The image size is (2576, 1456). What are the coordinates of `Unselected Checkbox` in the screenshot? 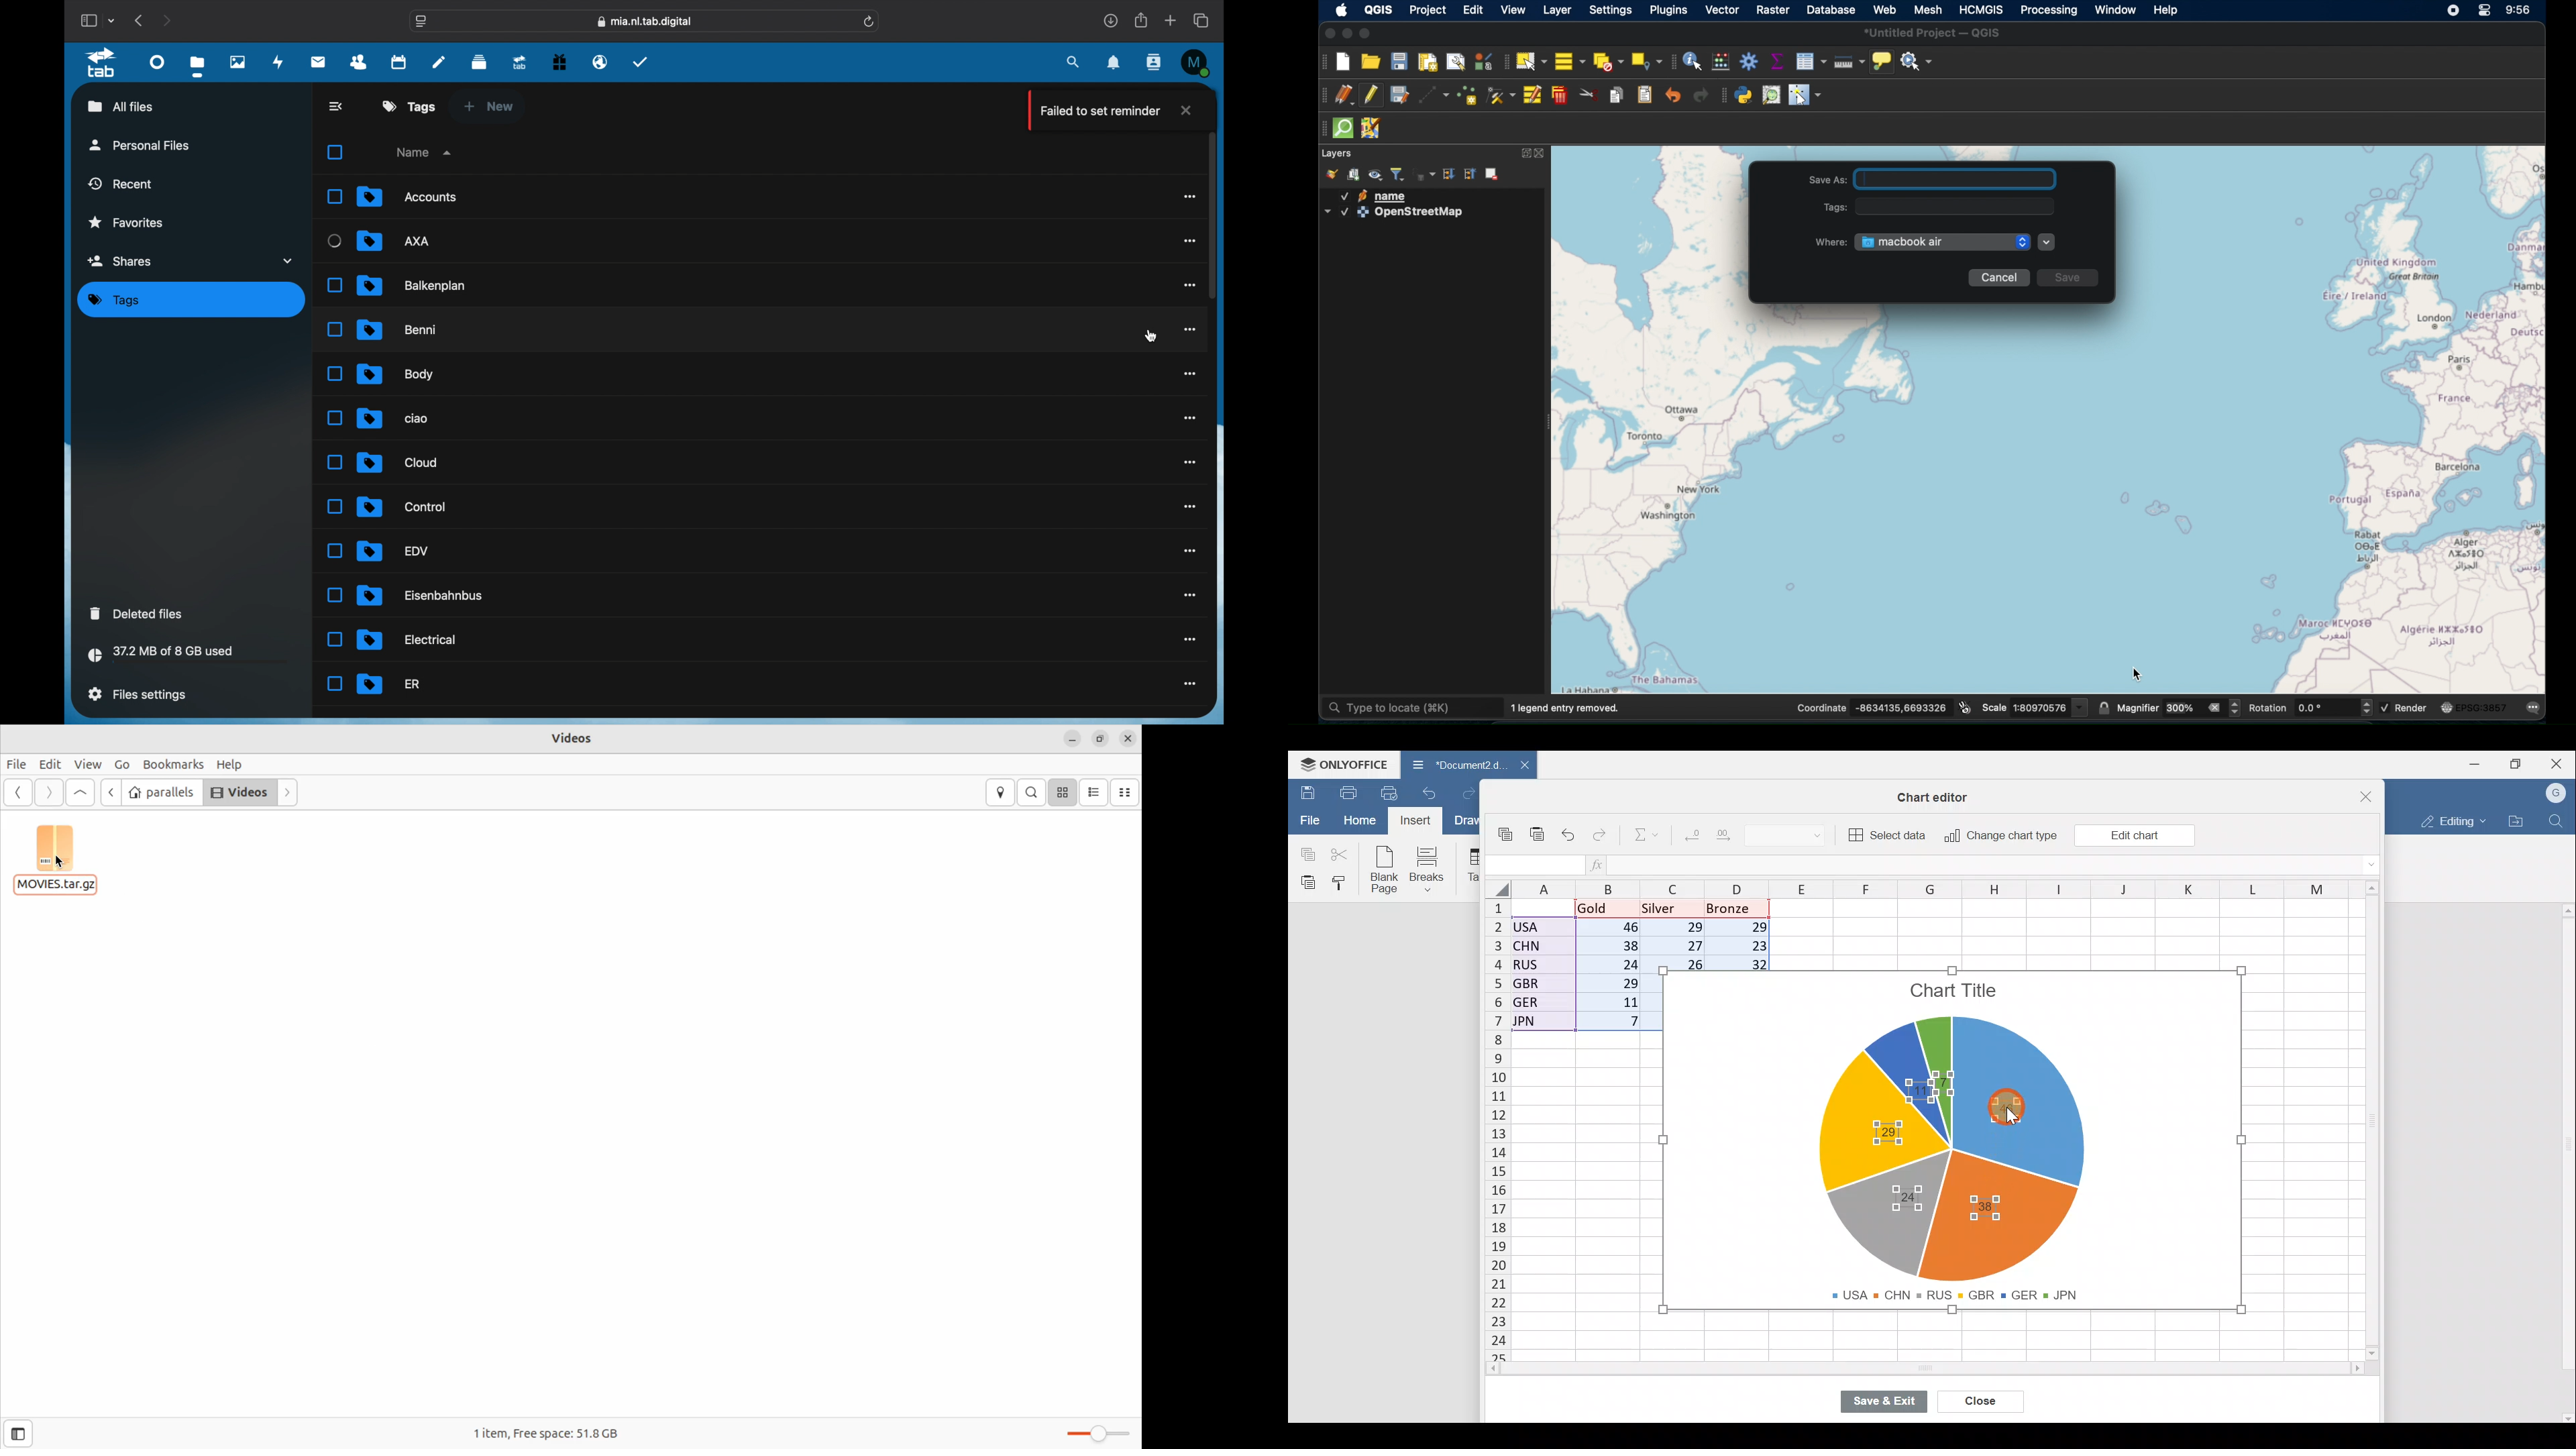 It's located at (335, 196).